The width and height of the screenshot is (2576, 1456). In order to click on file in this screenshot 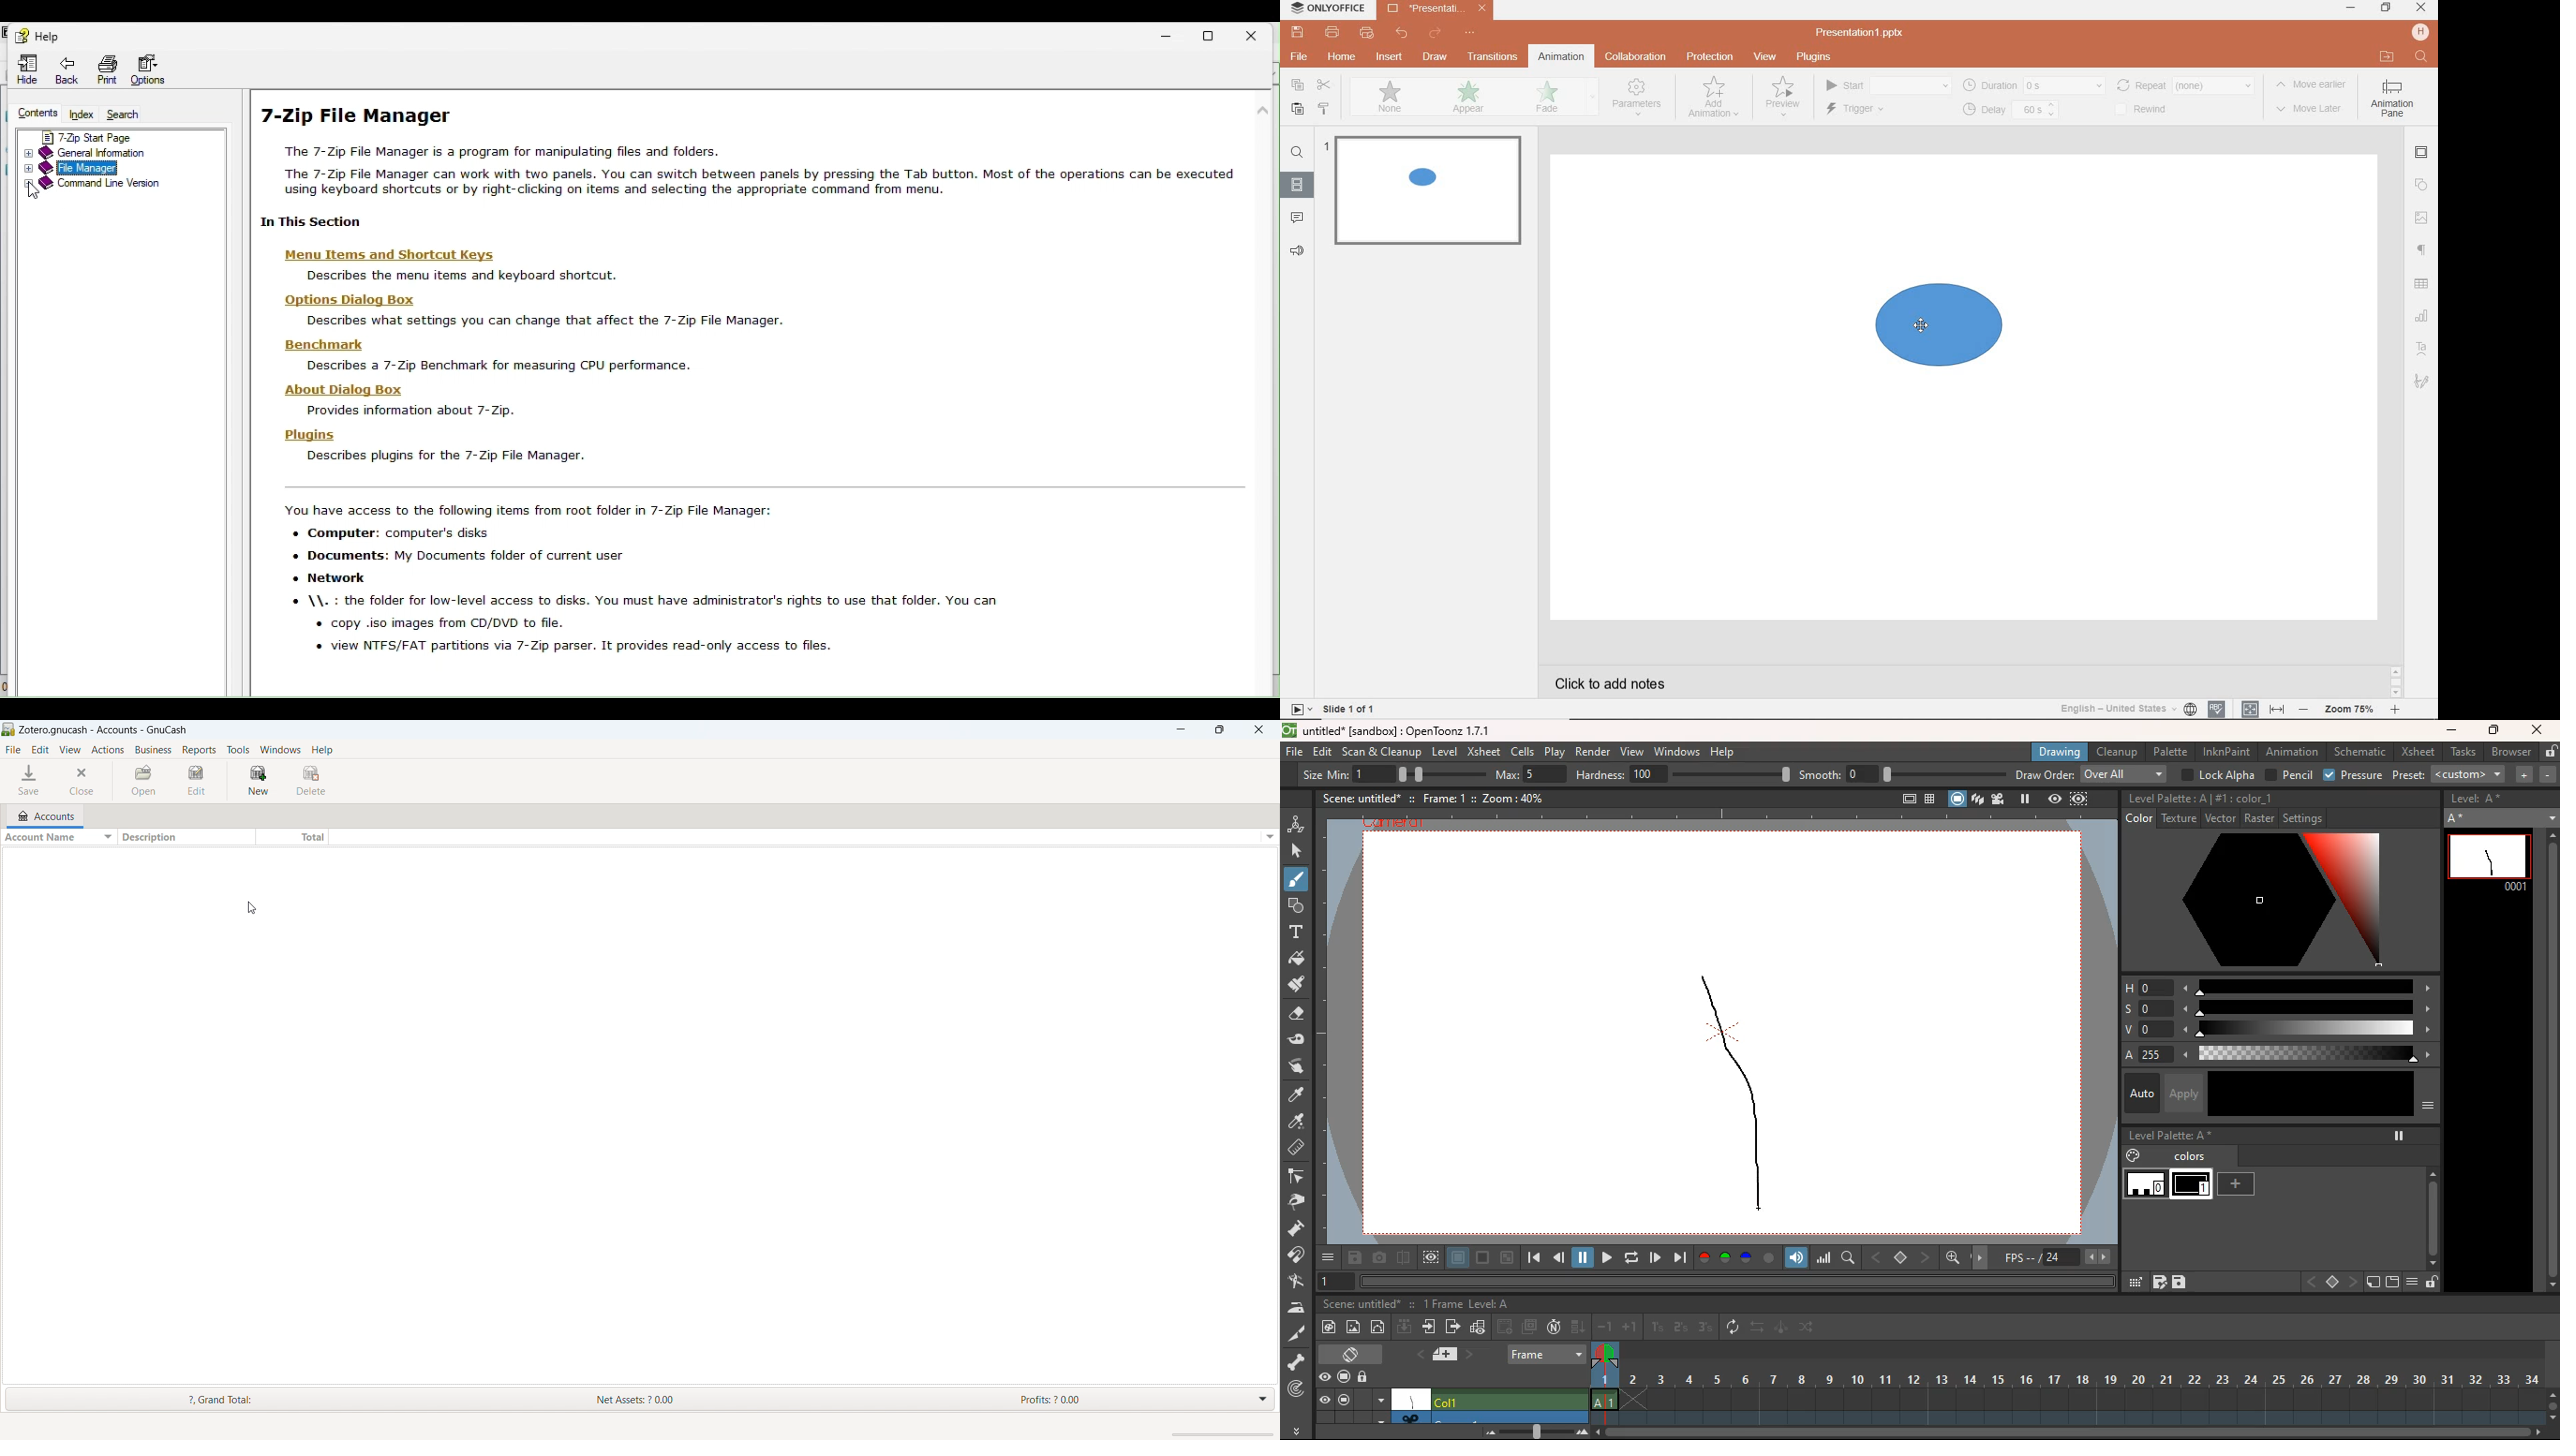, I will do `click(13, 750)`.